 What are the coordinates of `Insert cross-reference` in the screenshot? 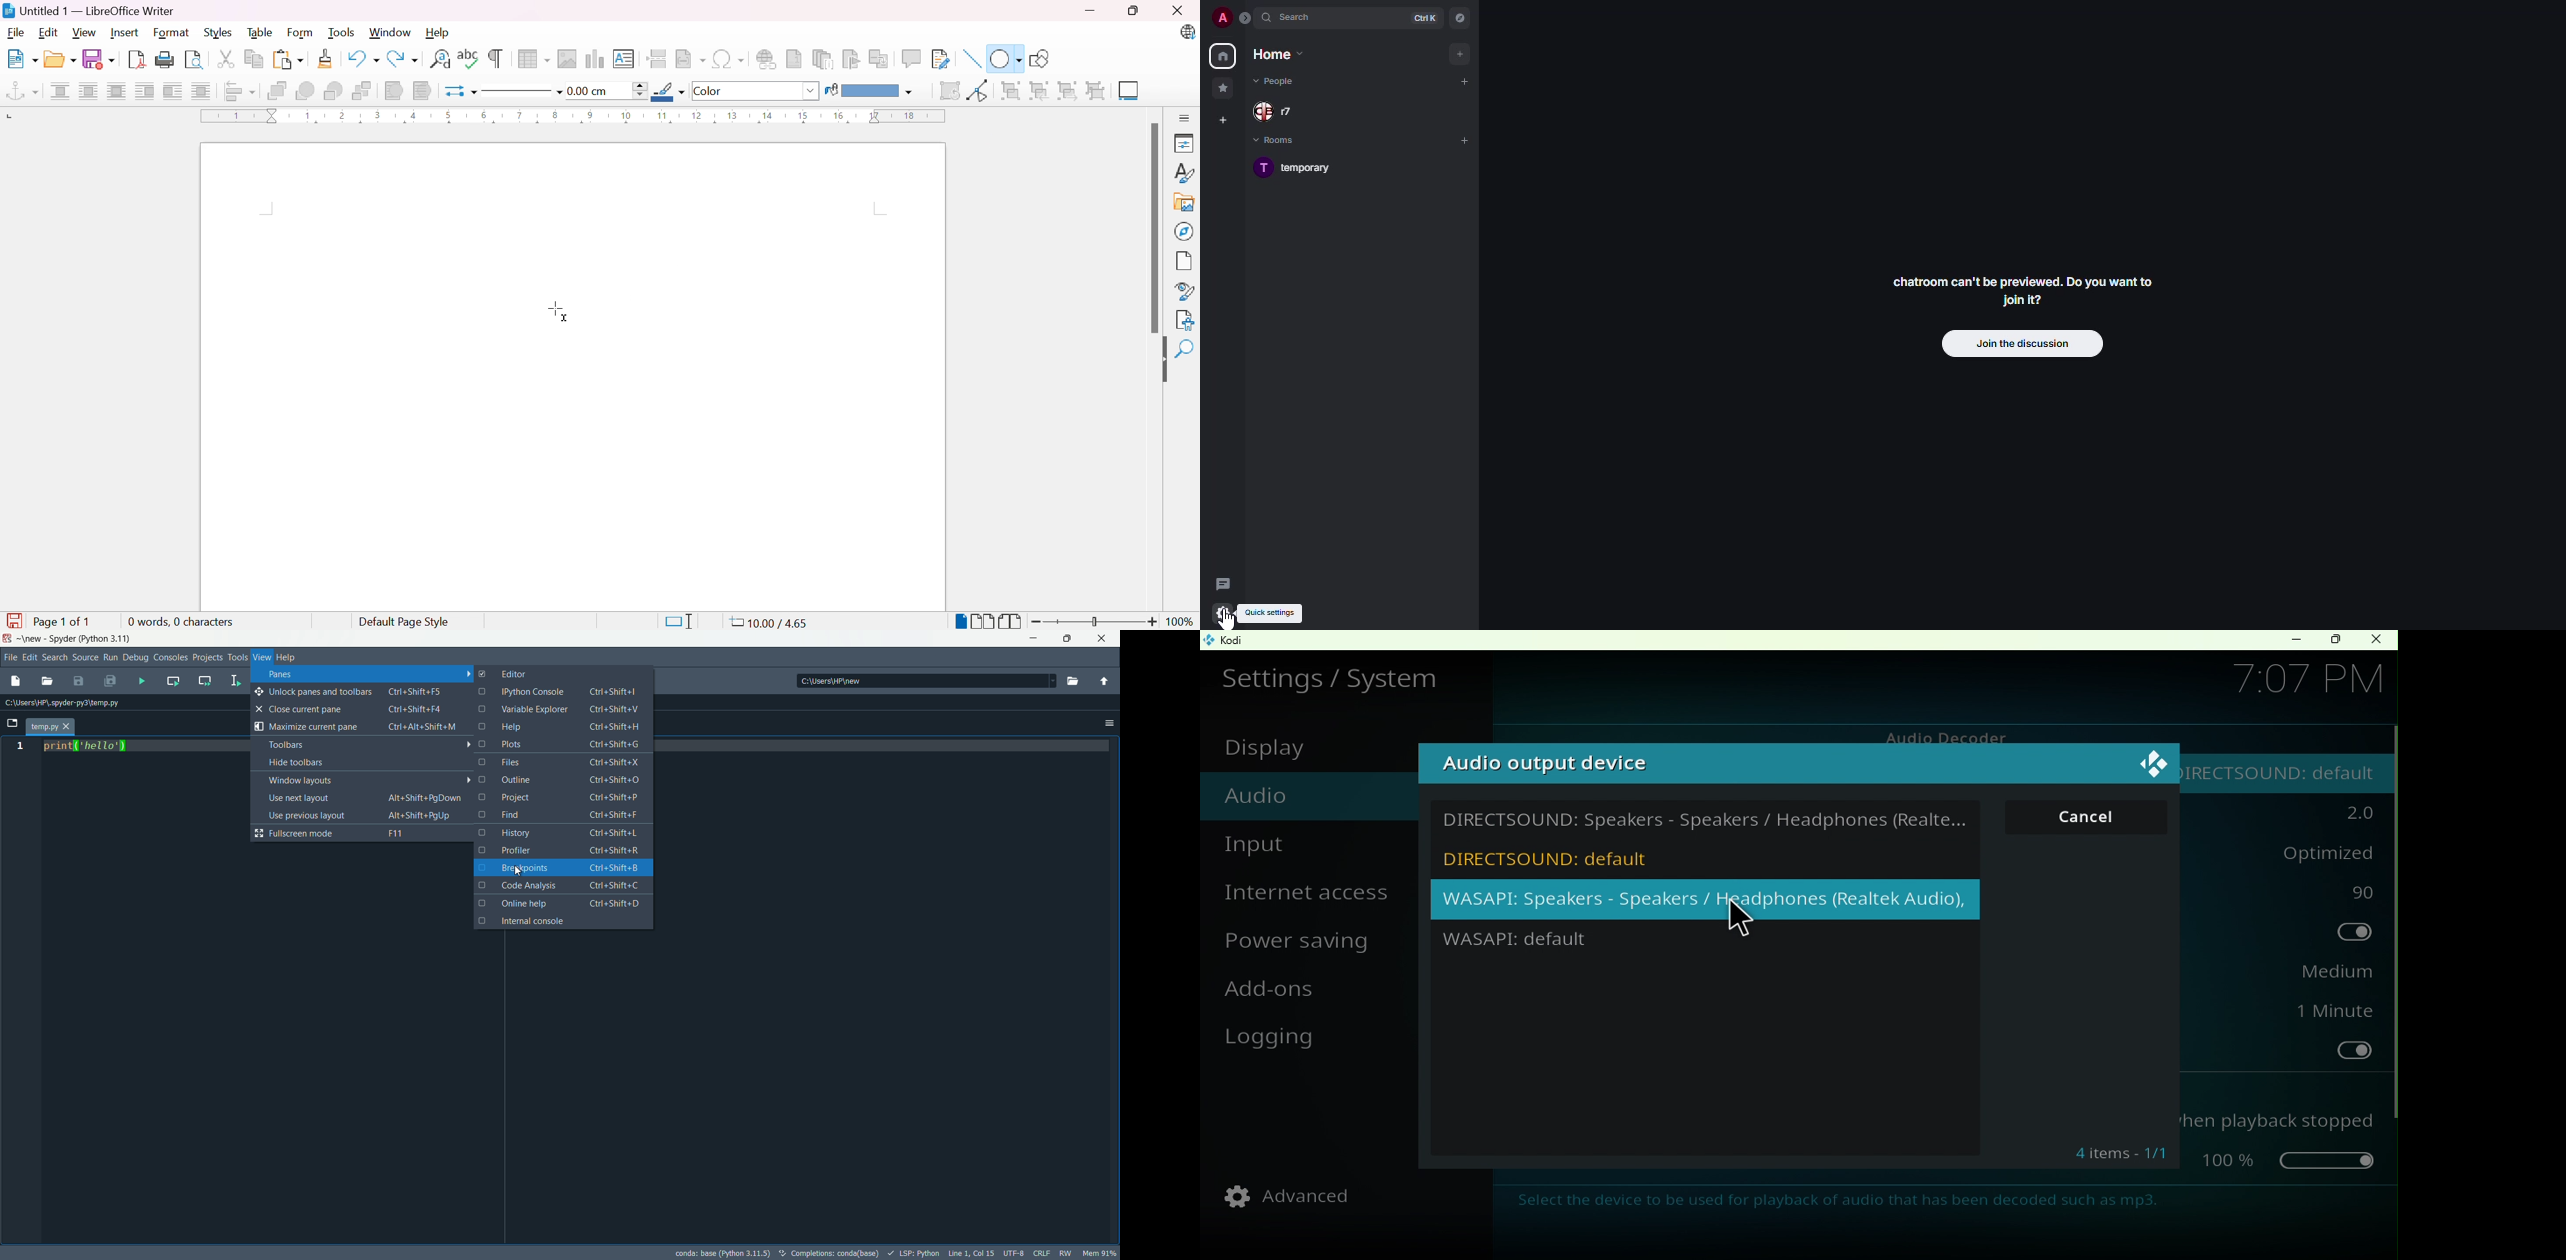 It's located at (881, 60).